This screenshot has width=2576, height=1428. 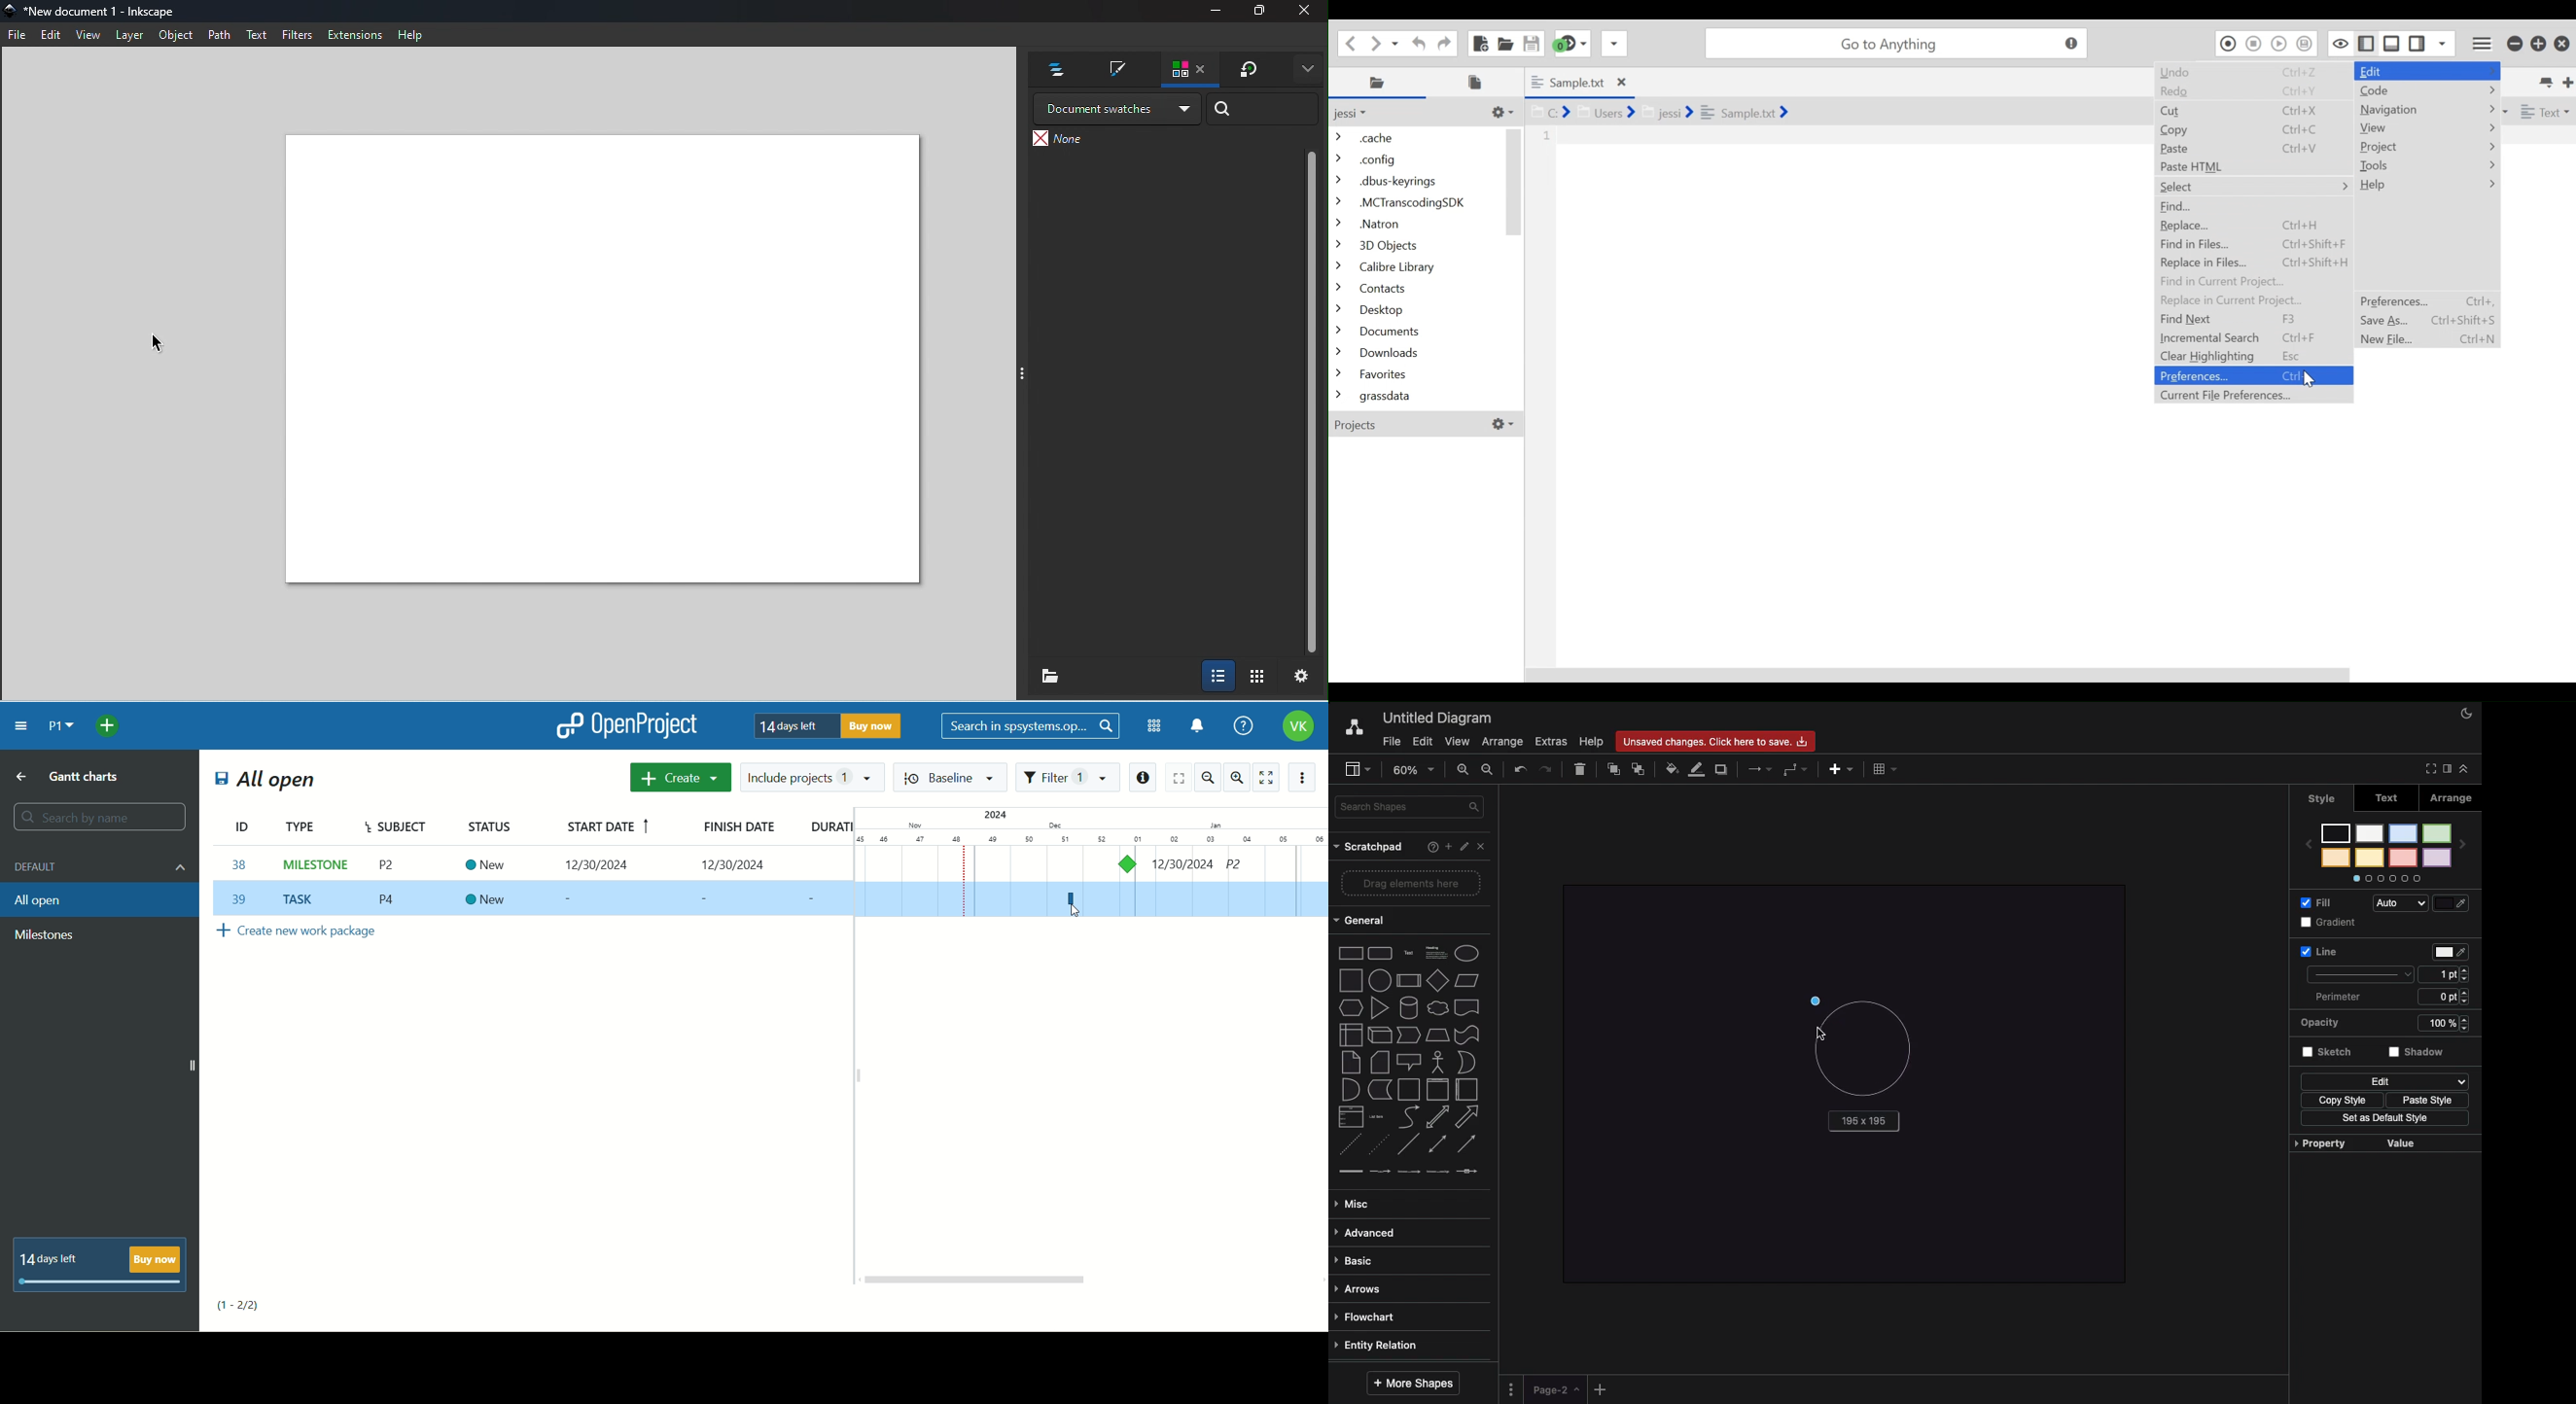 I want to click on undo, so click(x=1416, y=42).